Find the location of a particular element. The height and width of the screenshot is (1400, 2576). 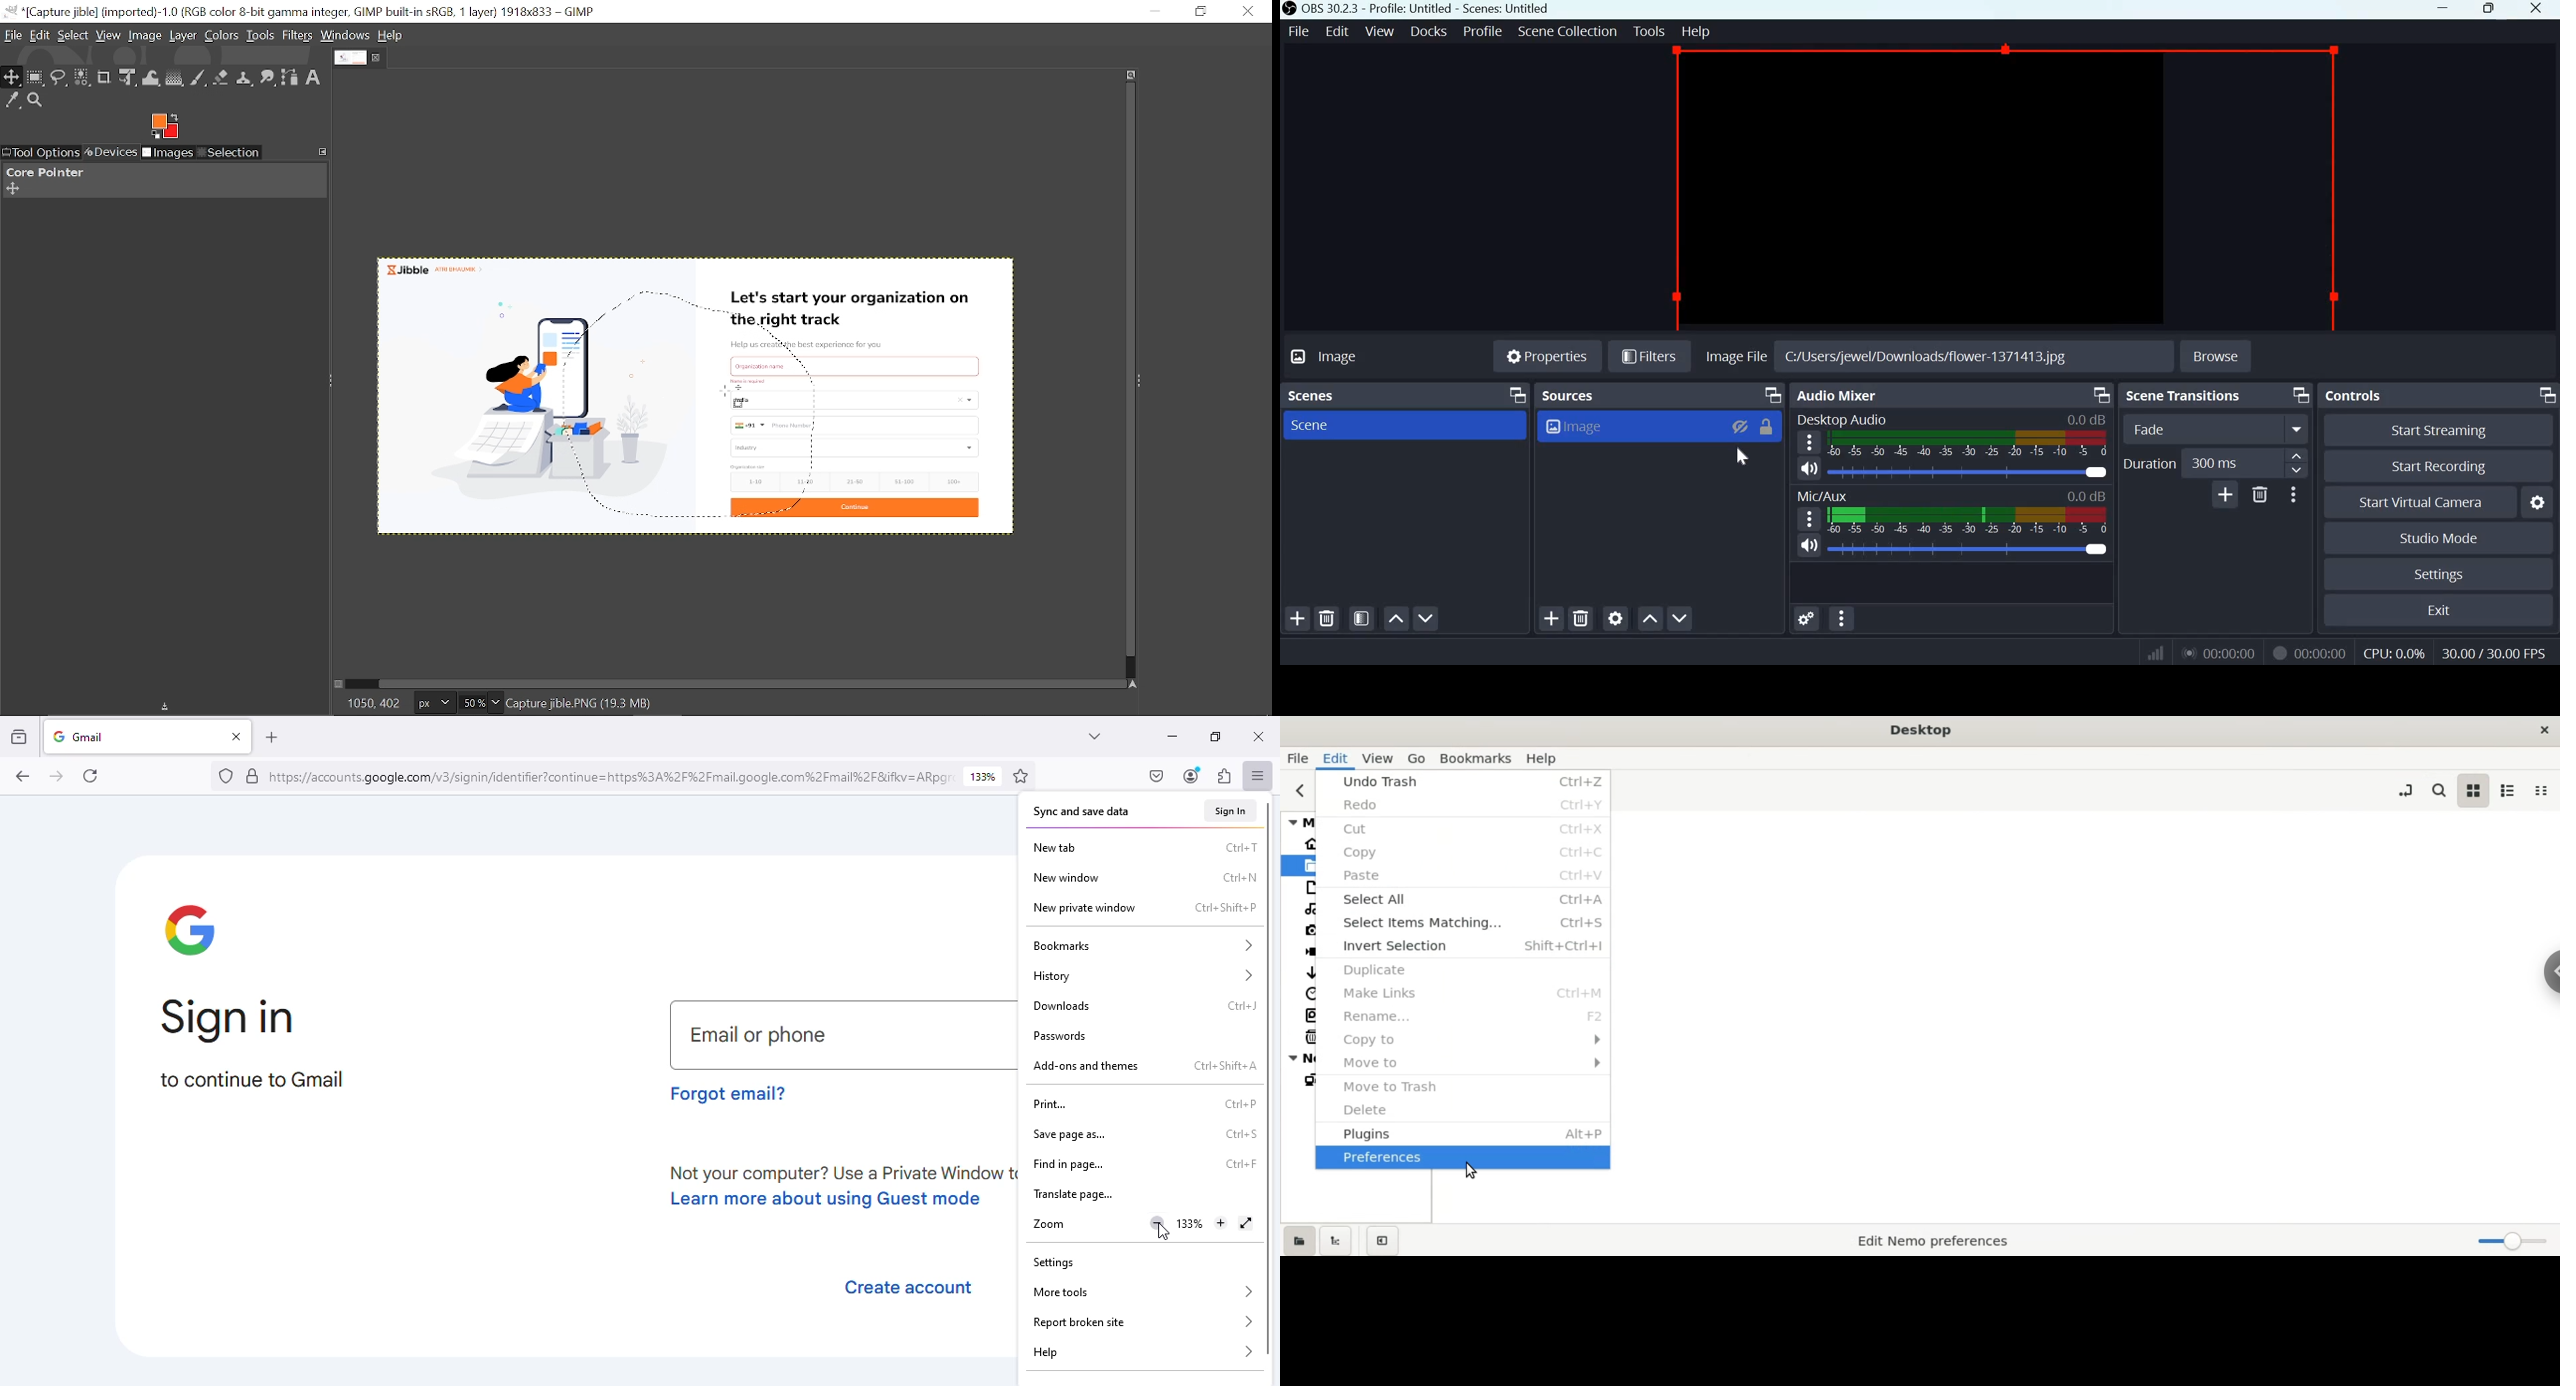

Maximize is located at coordinates (2491, 9).